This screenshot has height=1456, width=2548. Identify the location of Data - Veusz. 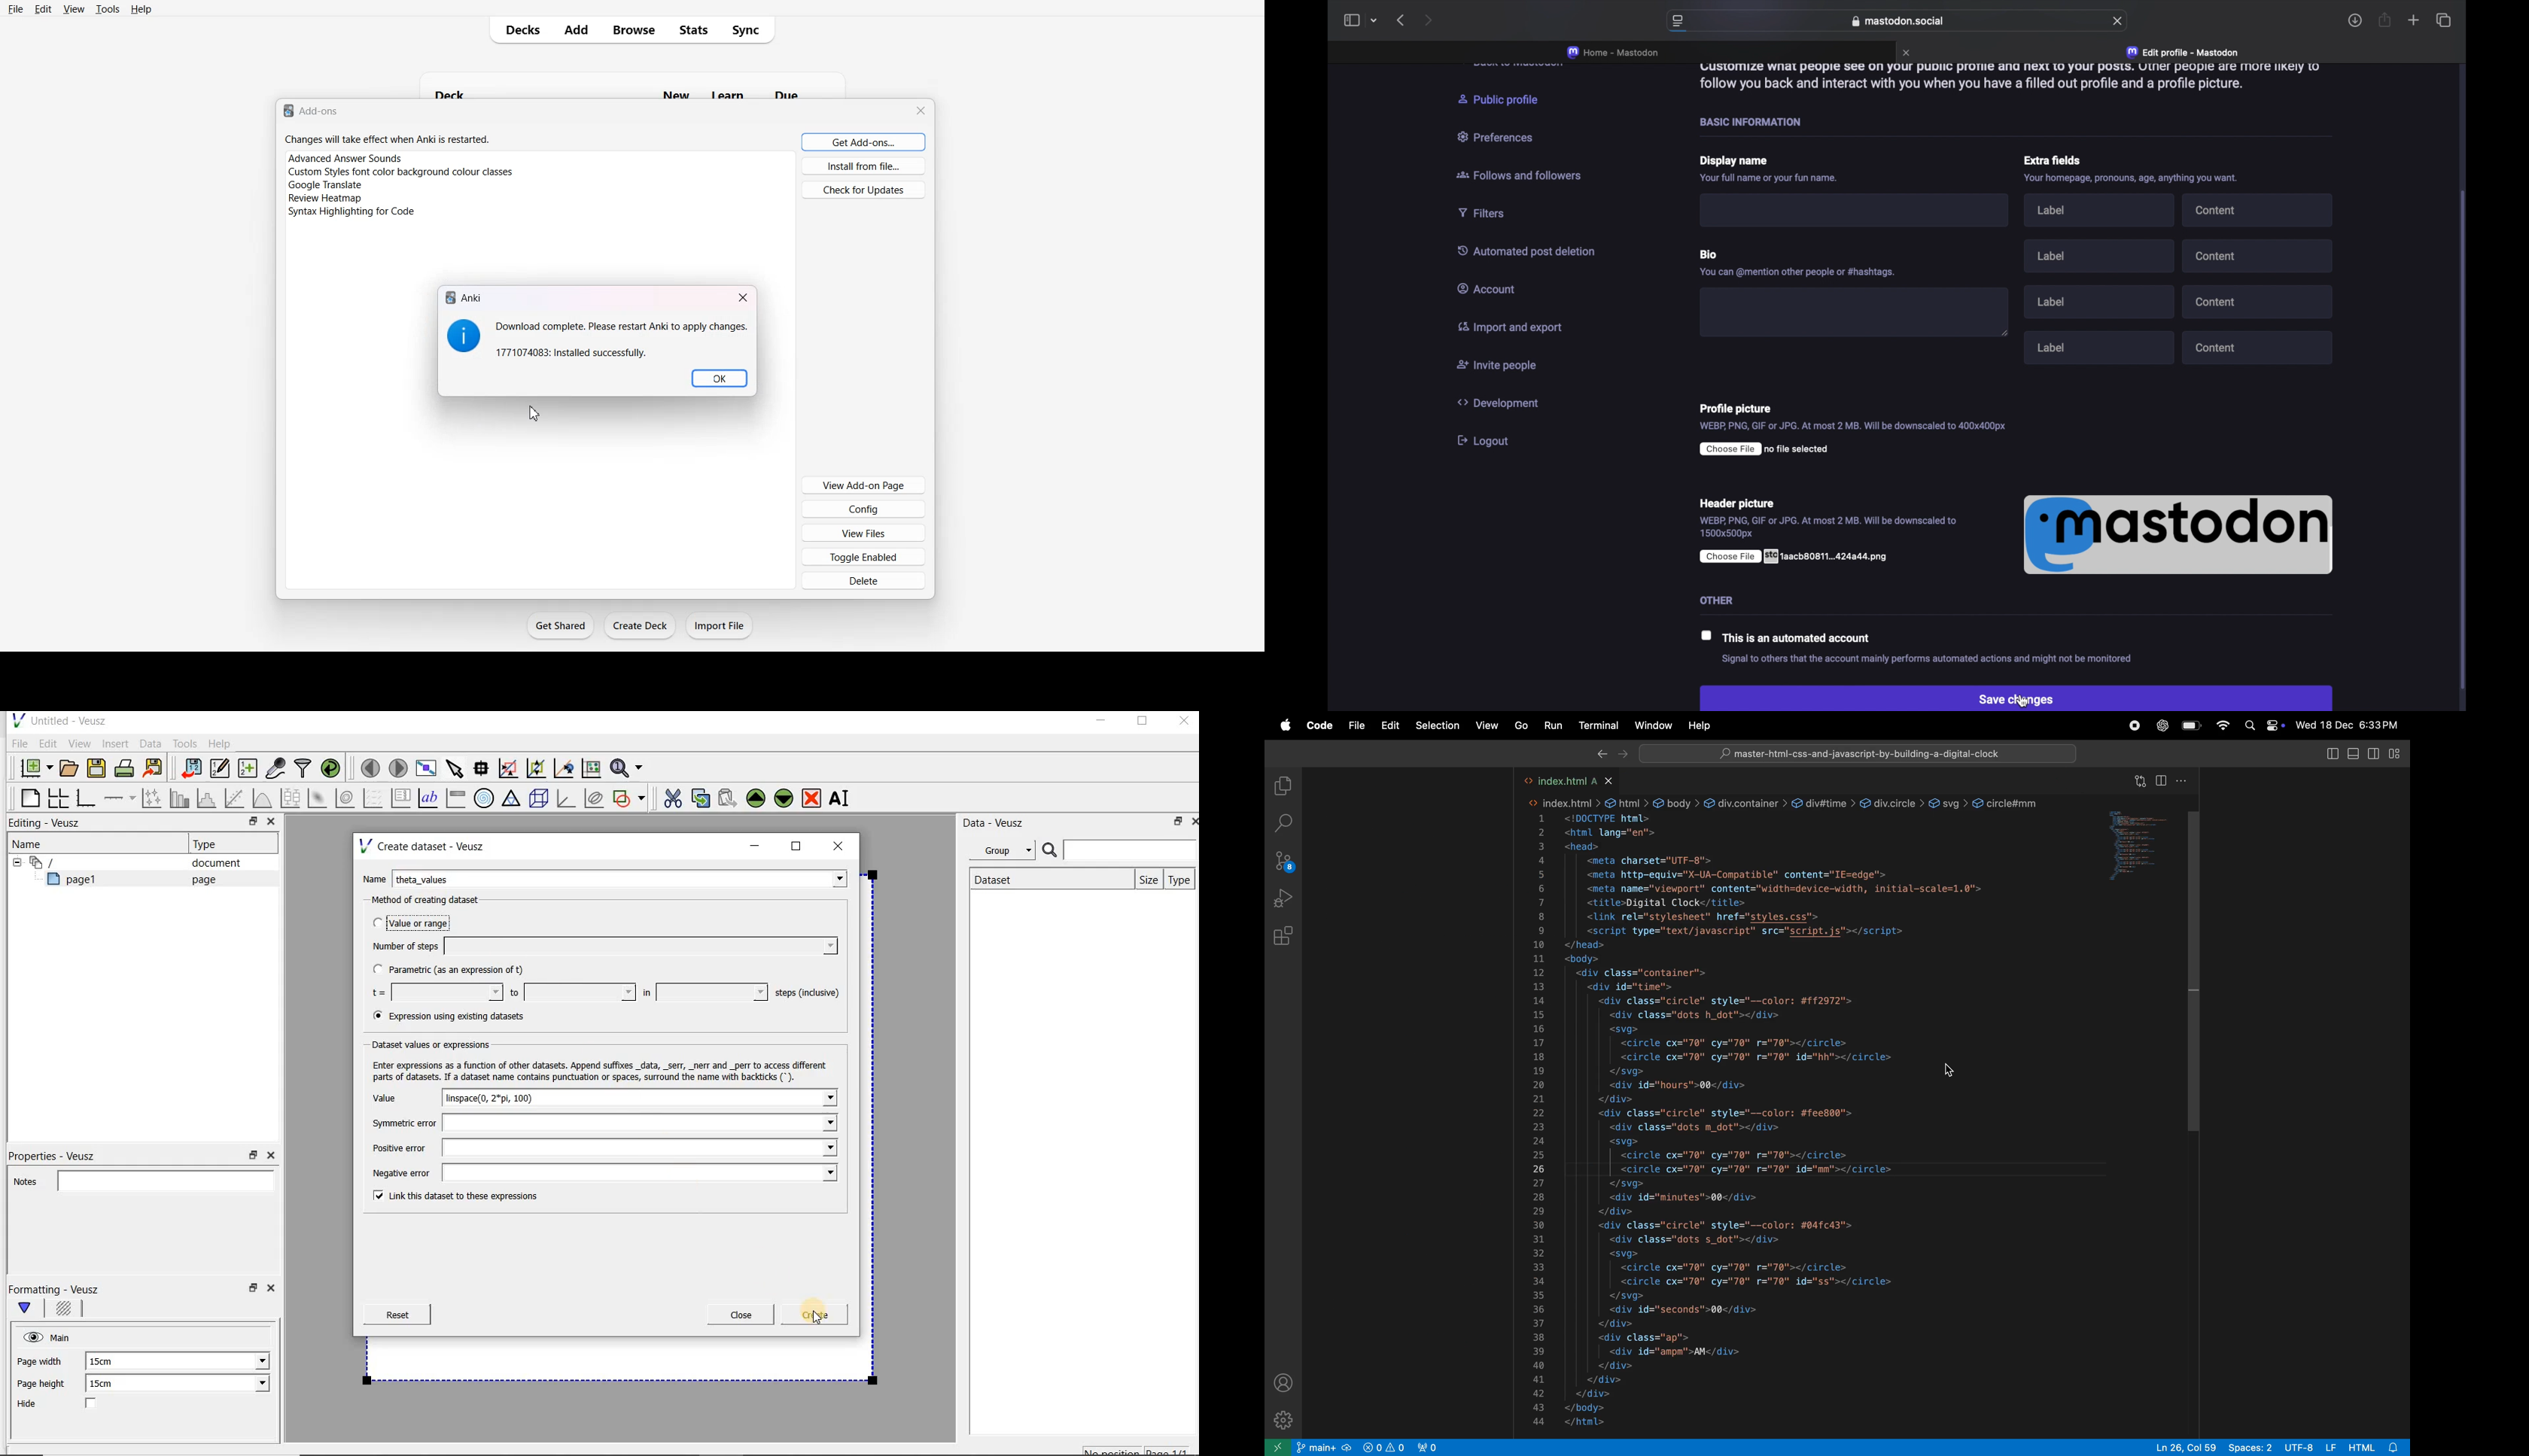
(999, 822).